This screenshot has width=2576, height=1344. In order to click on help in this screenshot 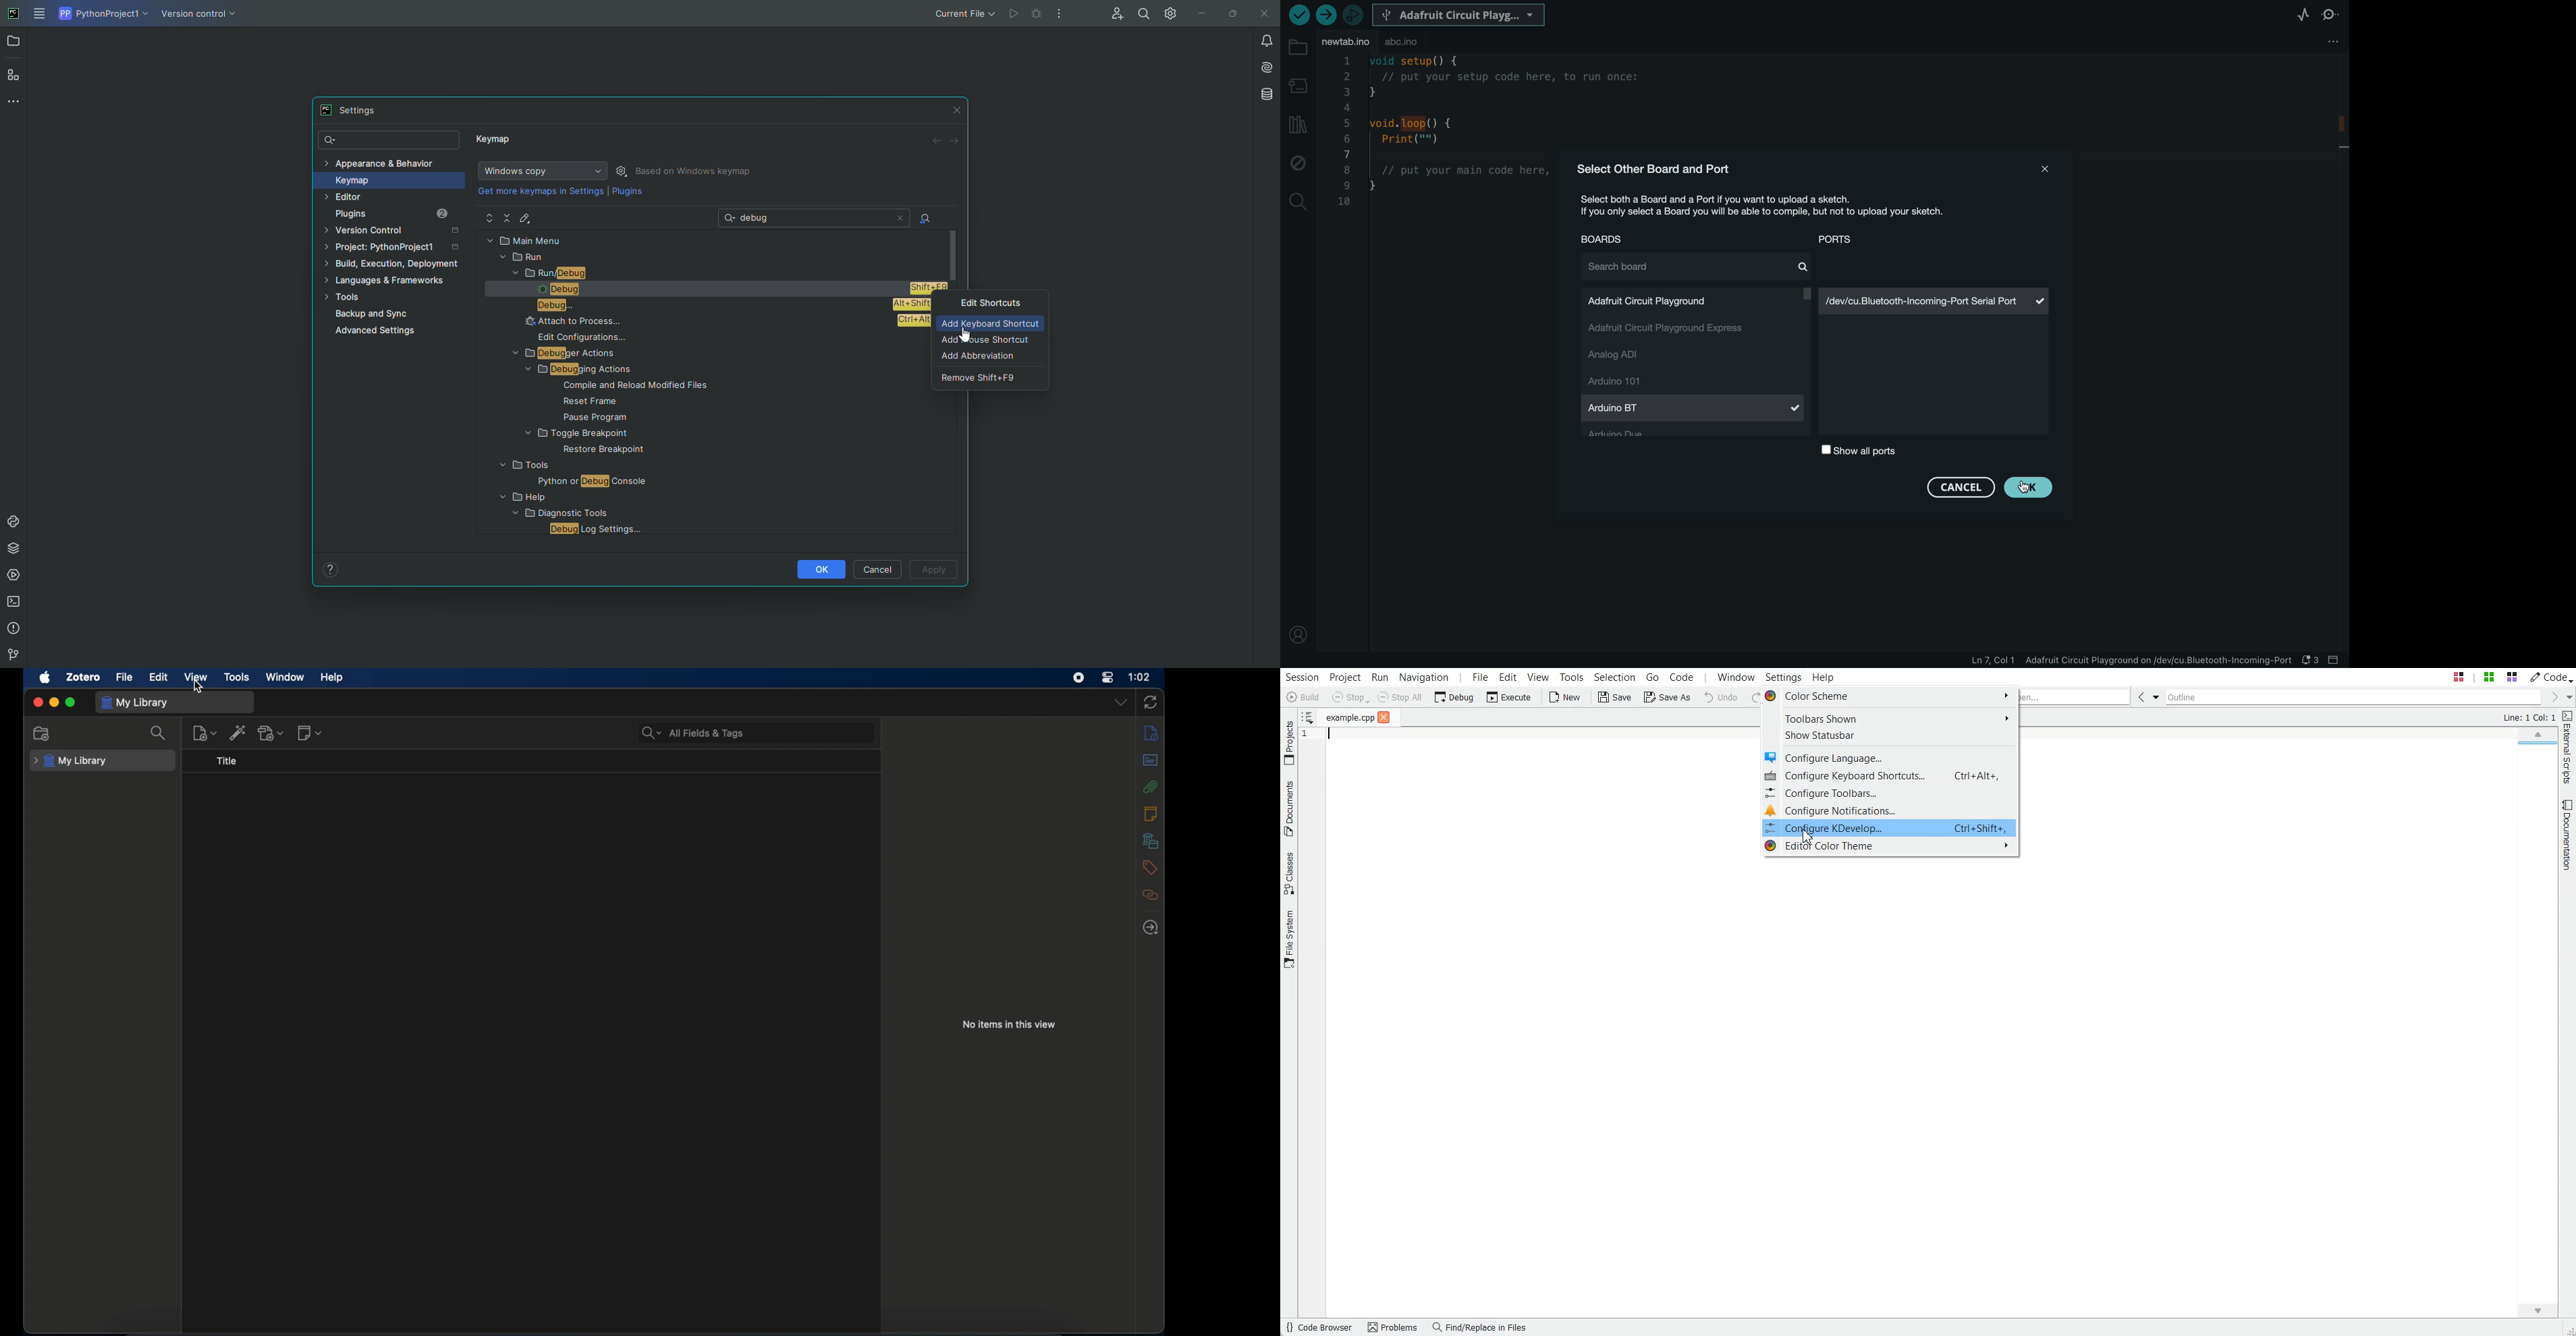, I will do `click(332, 678)`.